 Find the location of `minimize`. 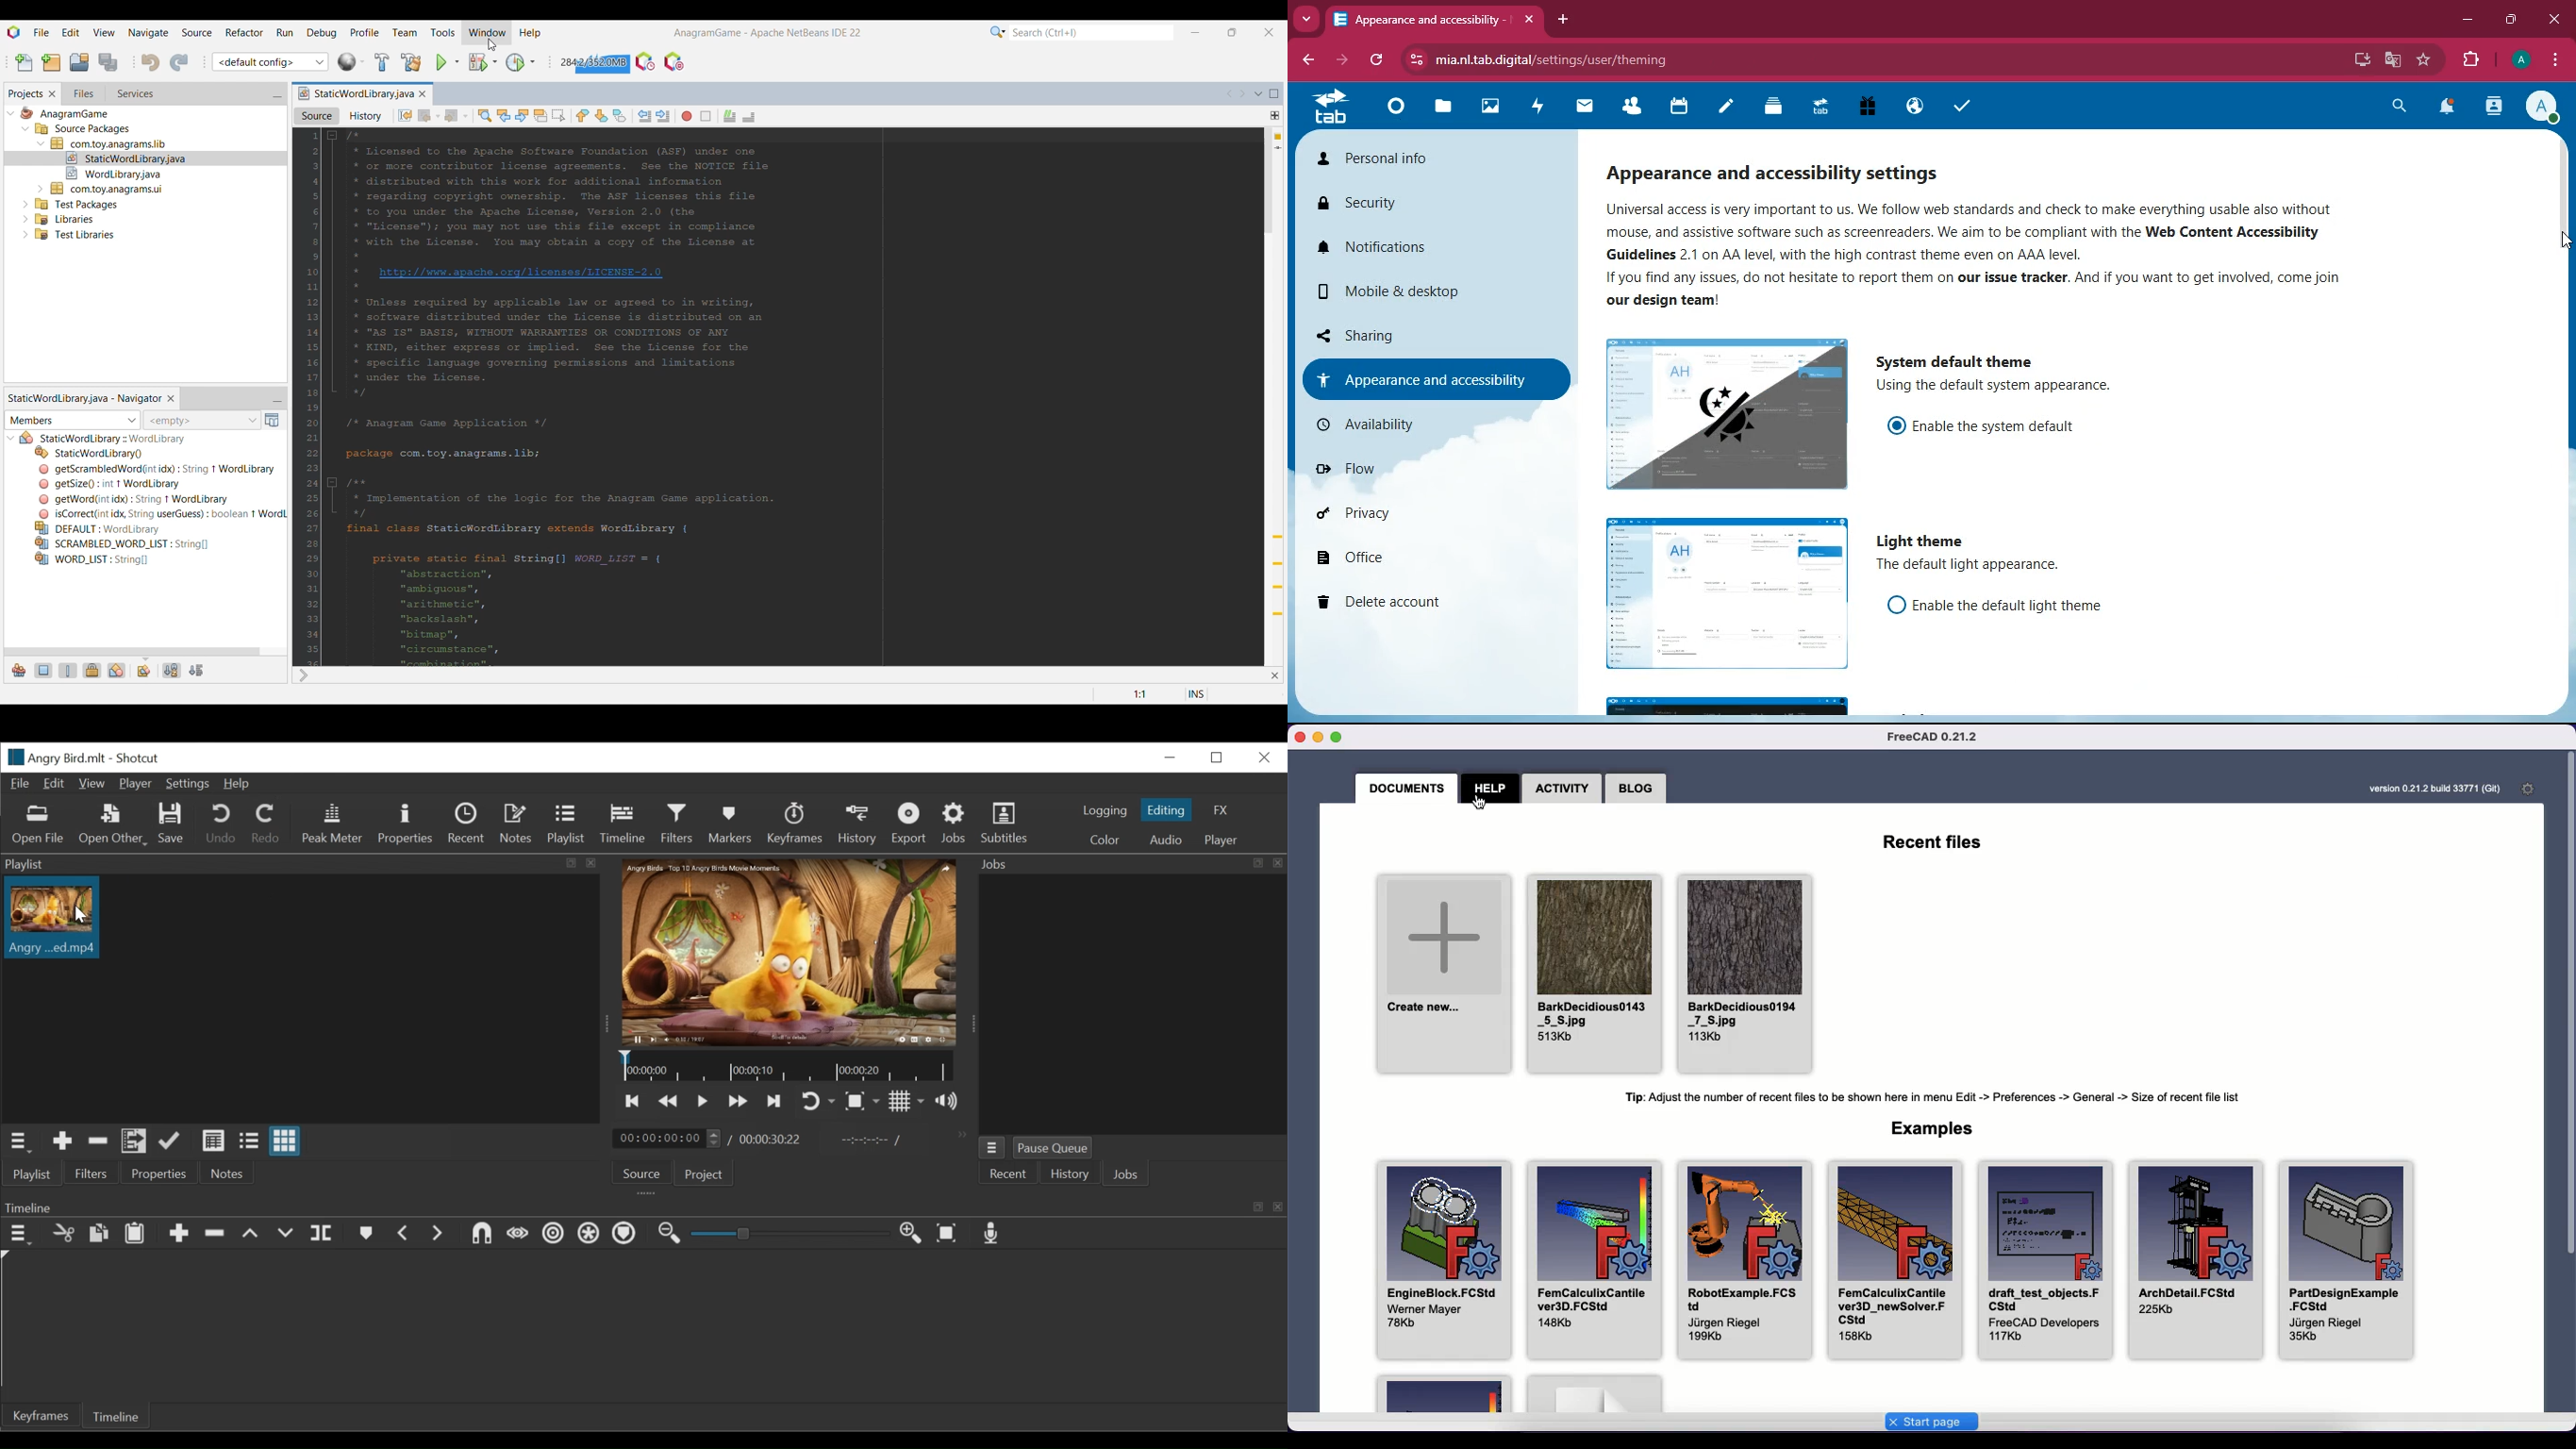

minimize is located at coordinates (1169, 757).